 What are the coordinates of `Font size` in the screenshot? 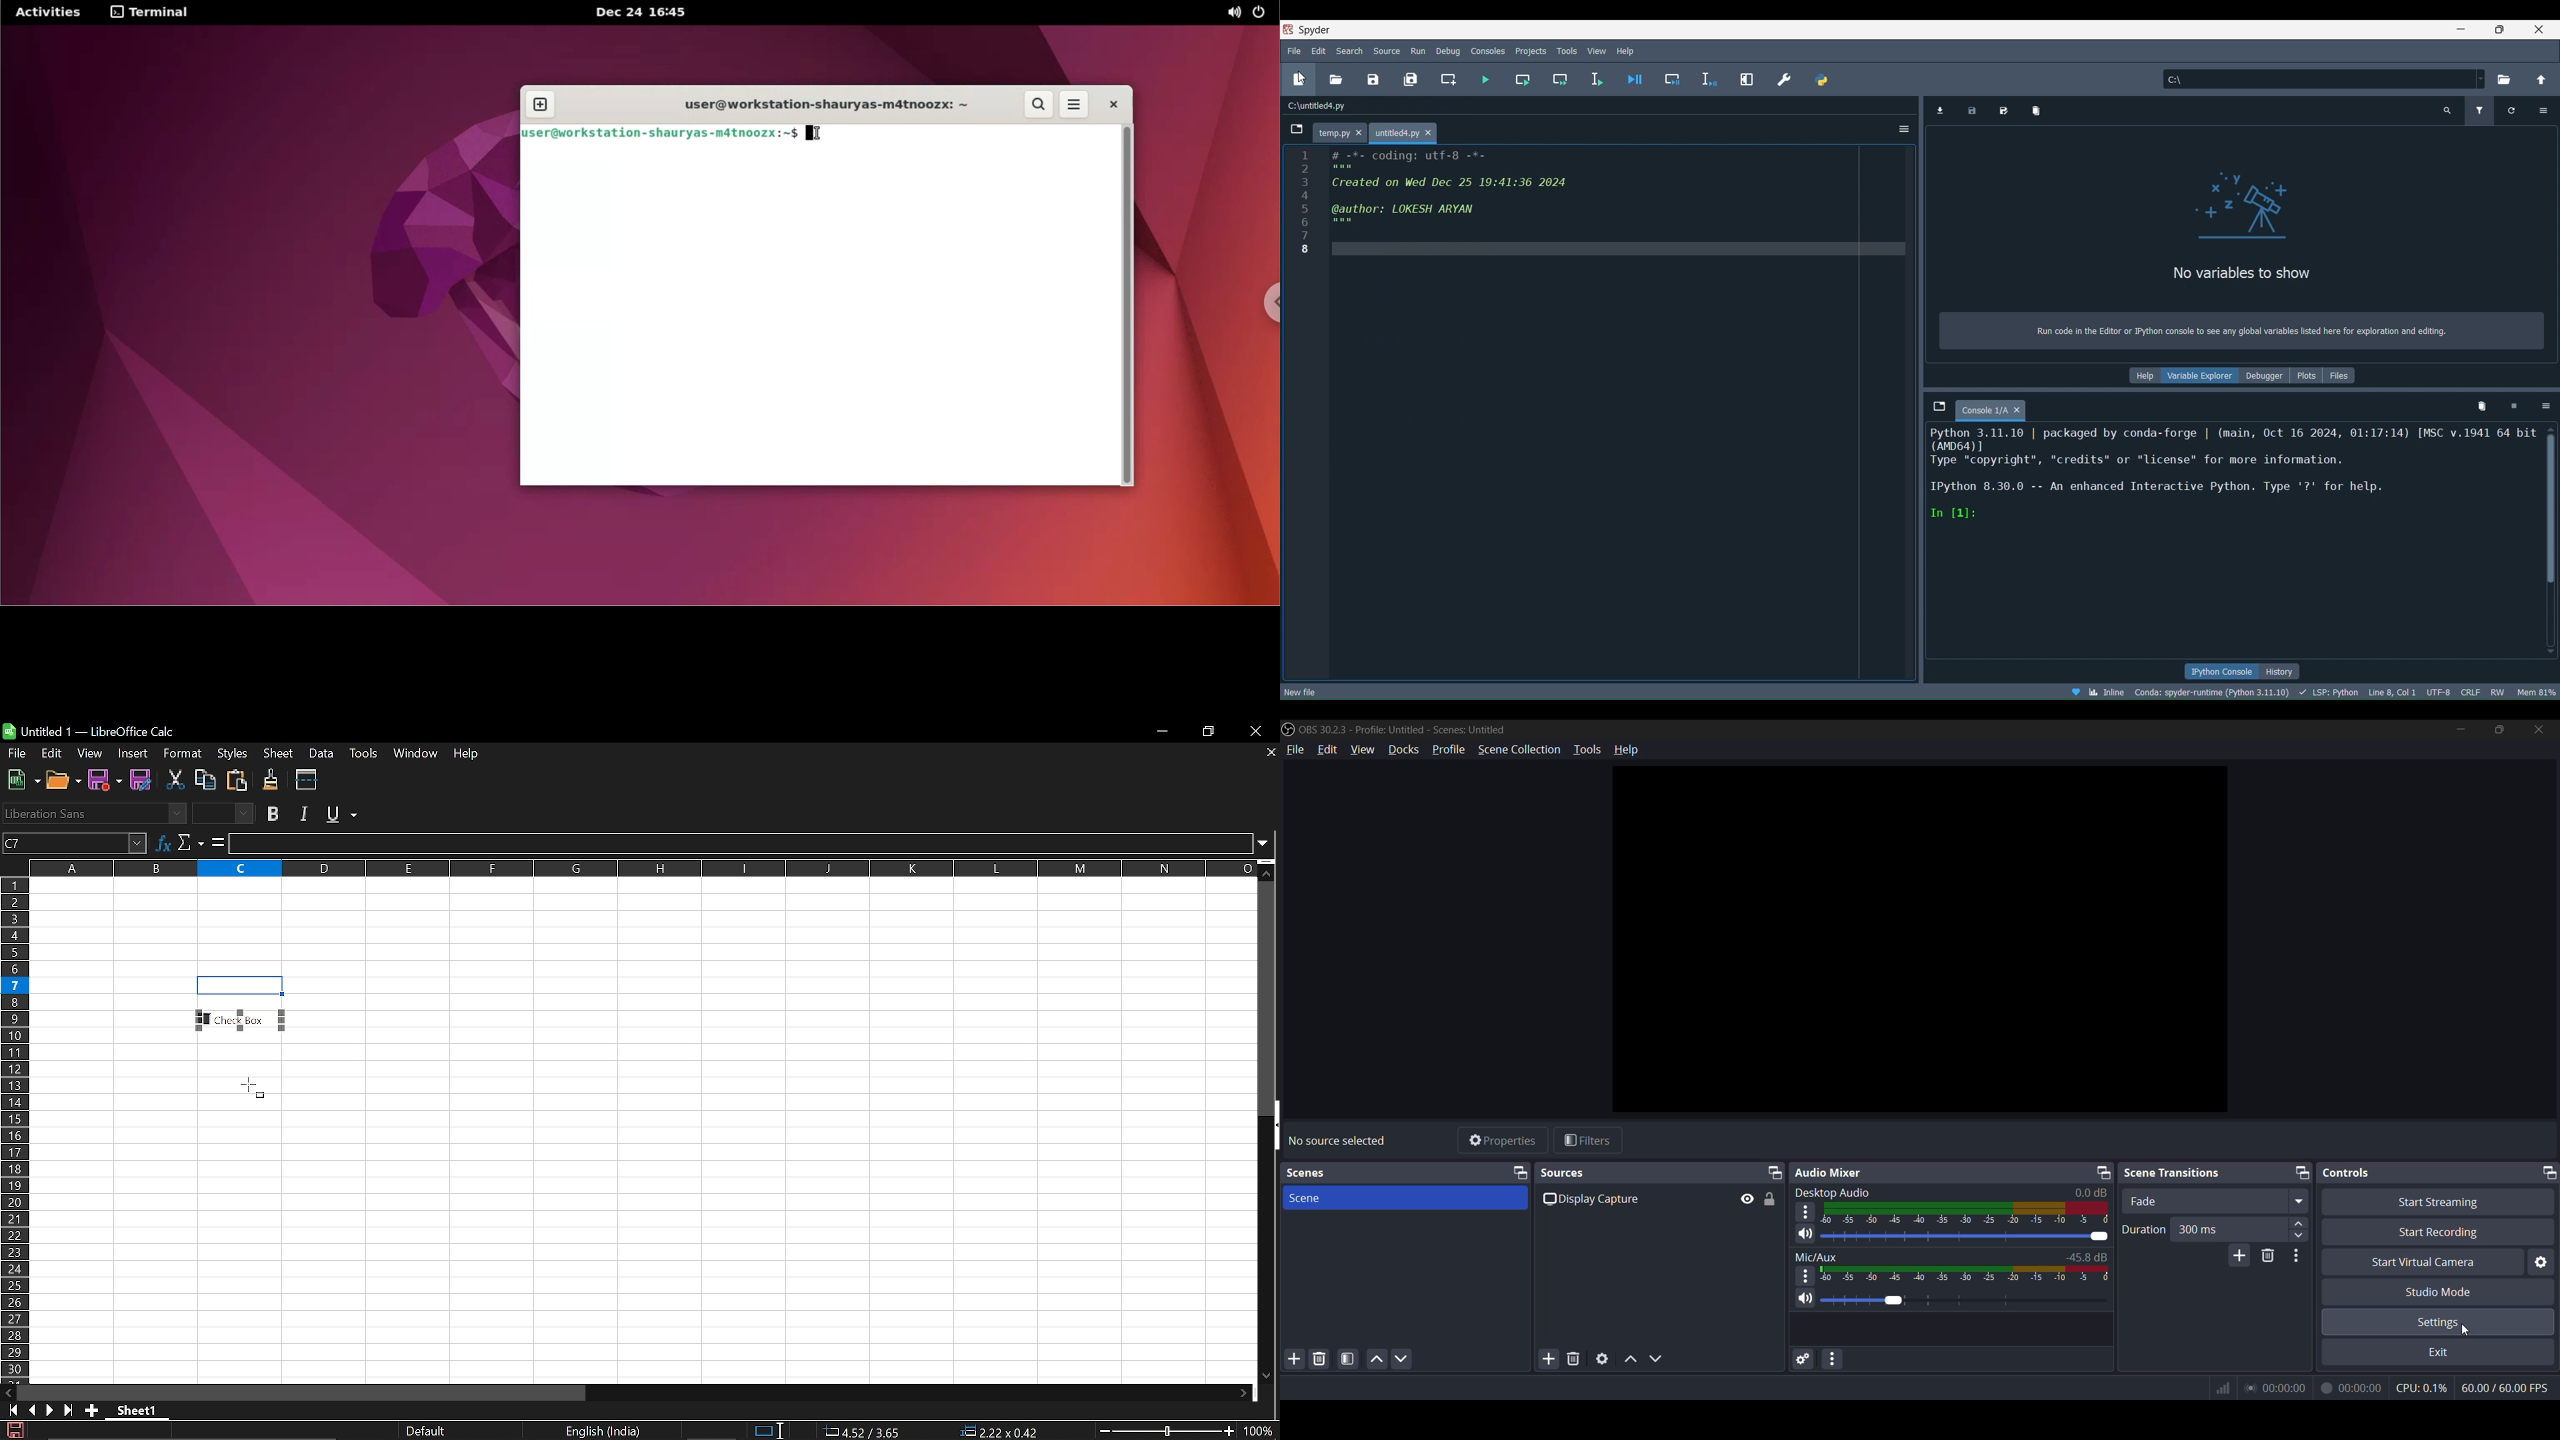 It's located at (226, 814).